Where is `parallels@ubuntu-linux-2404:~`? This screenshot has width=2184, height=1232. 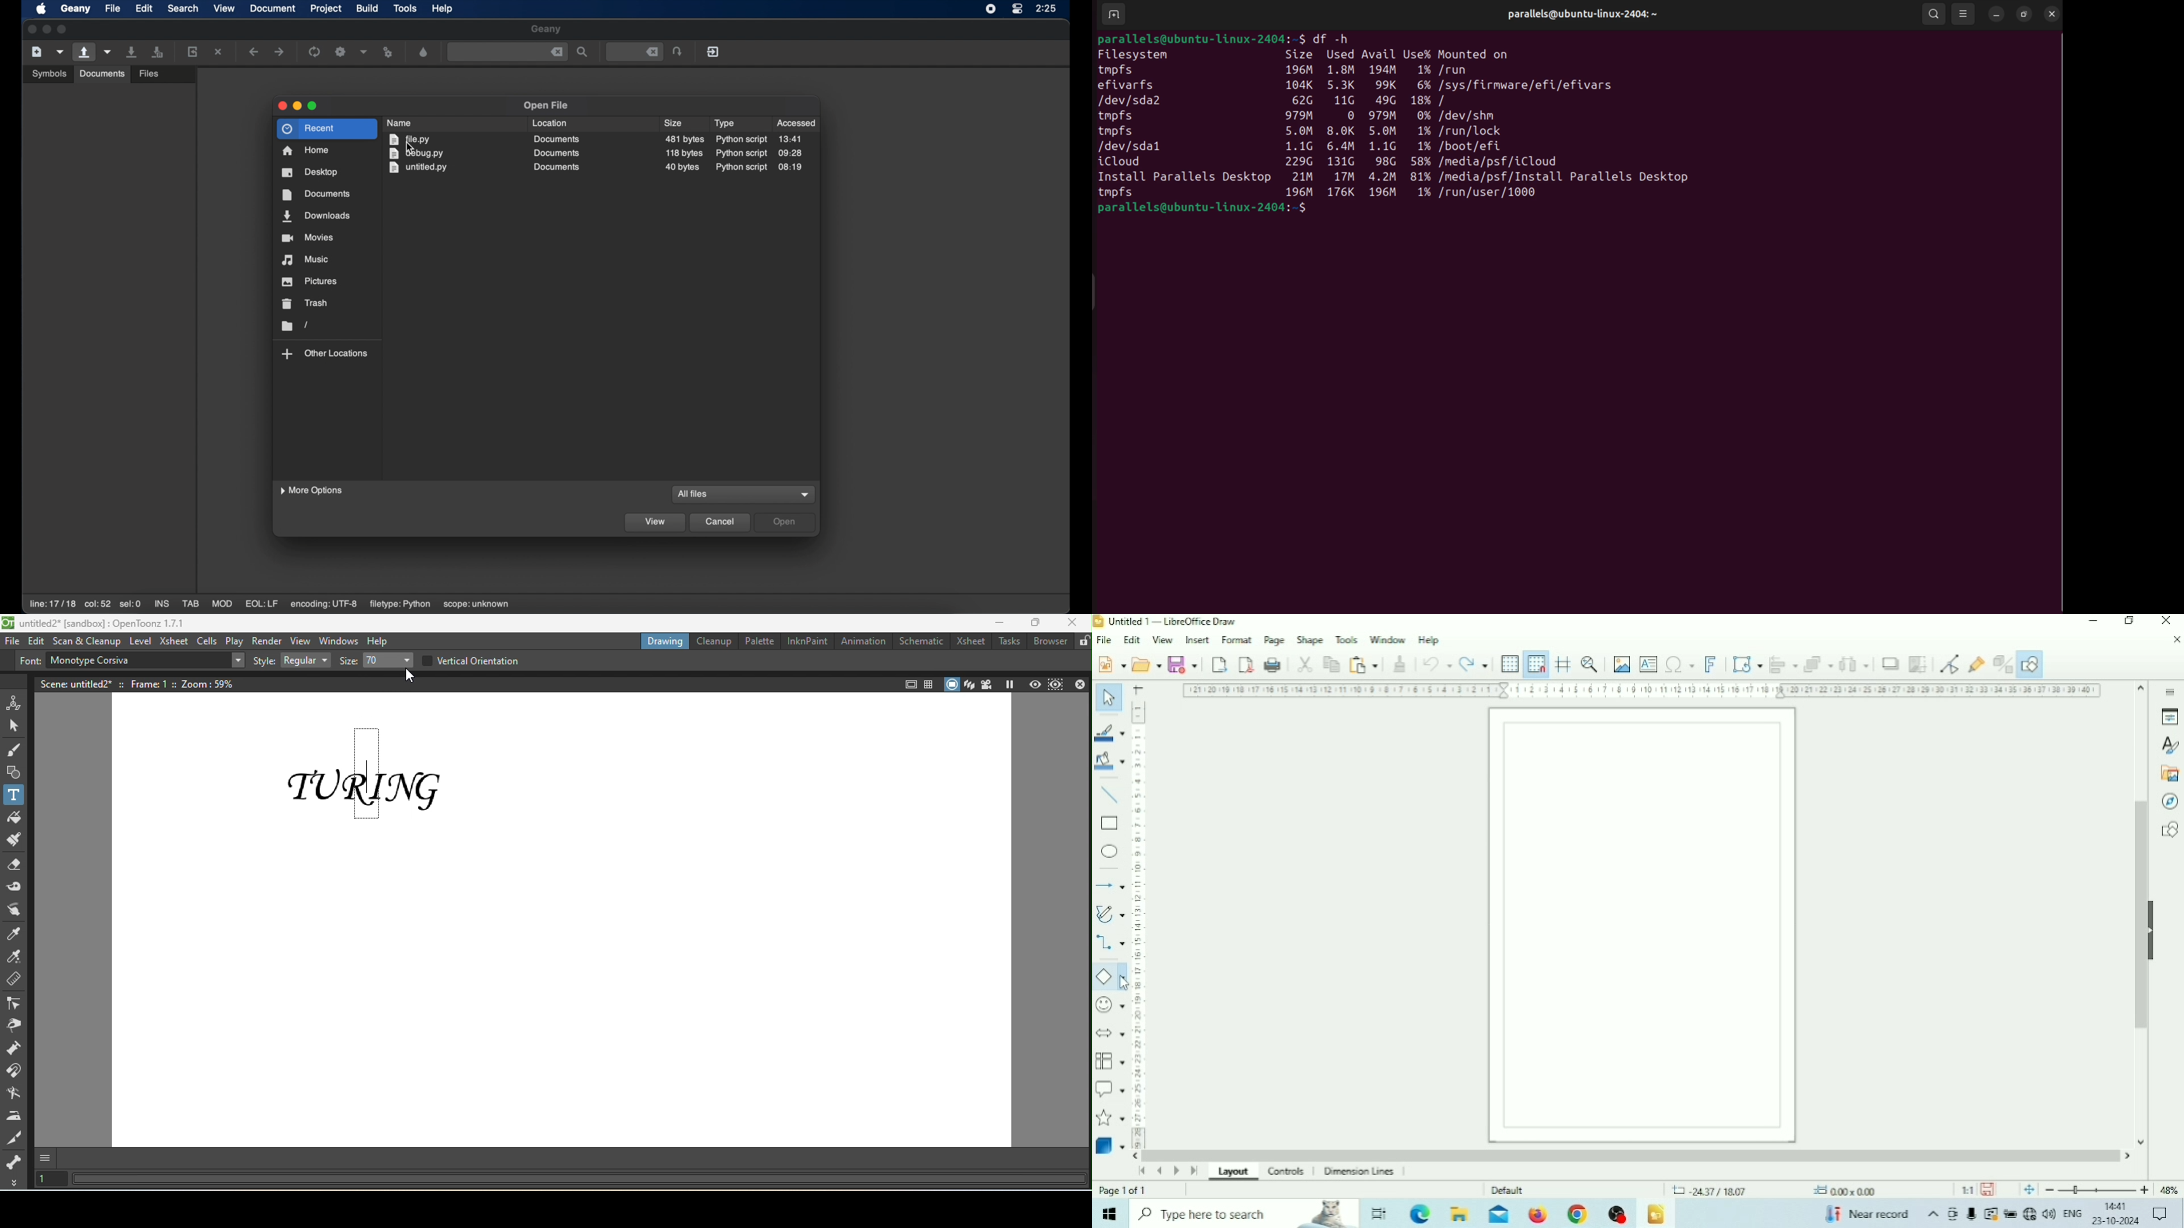
parallels@ubuntu-linux-2404:~ is located at coordinates (1585, 14).